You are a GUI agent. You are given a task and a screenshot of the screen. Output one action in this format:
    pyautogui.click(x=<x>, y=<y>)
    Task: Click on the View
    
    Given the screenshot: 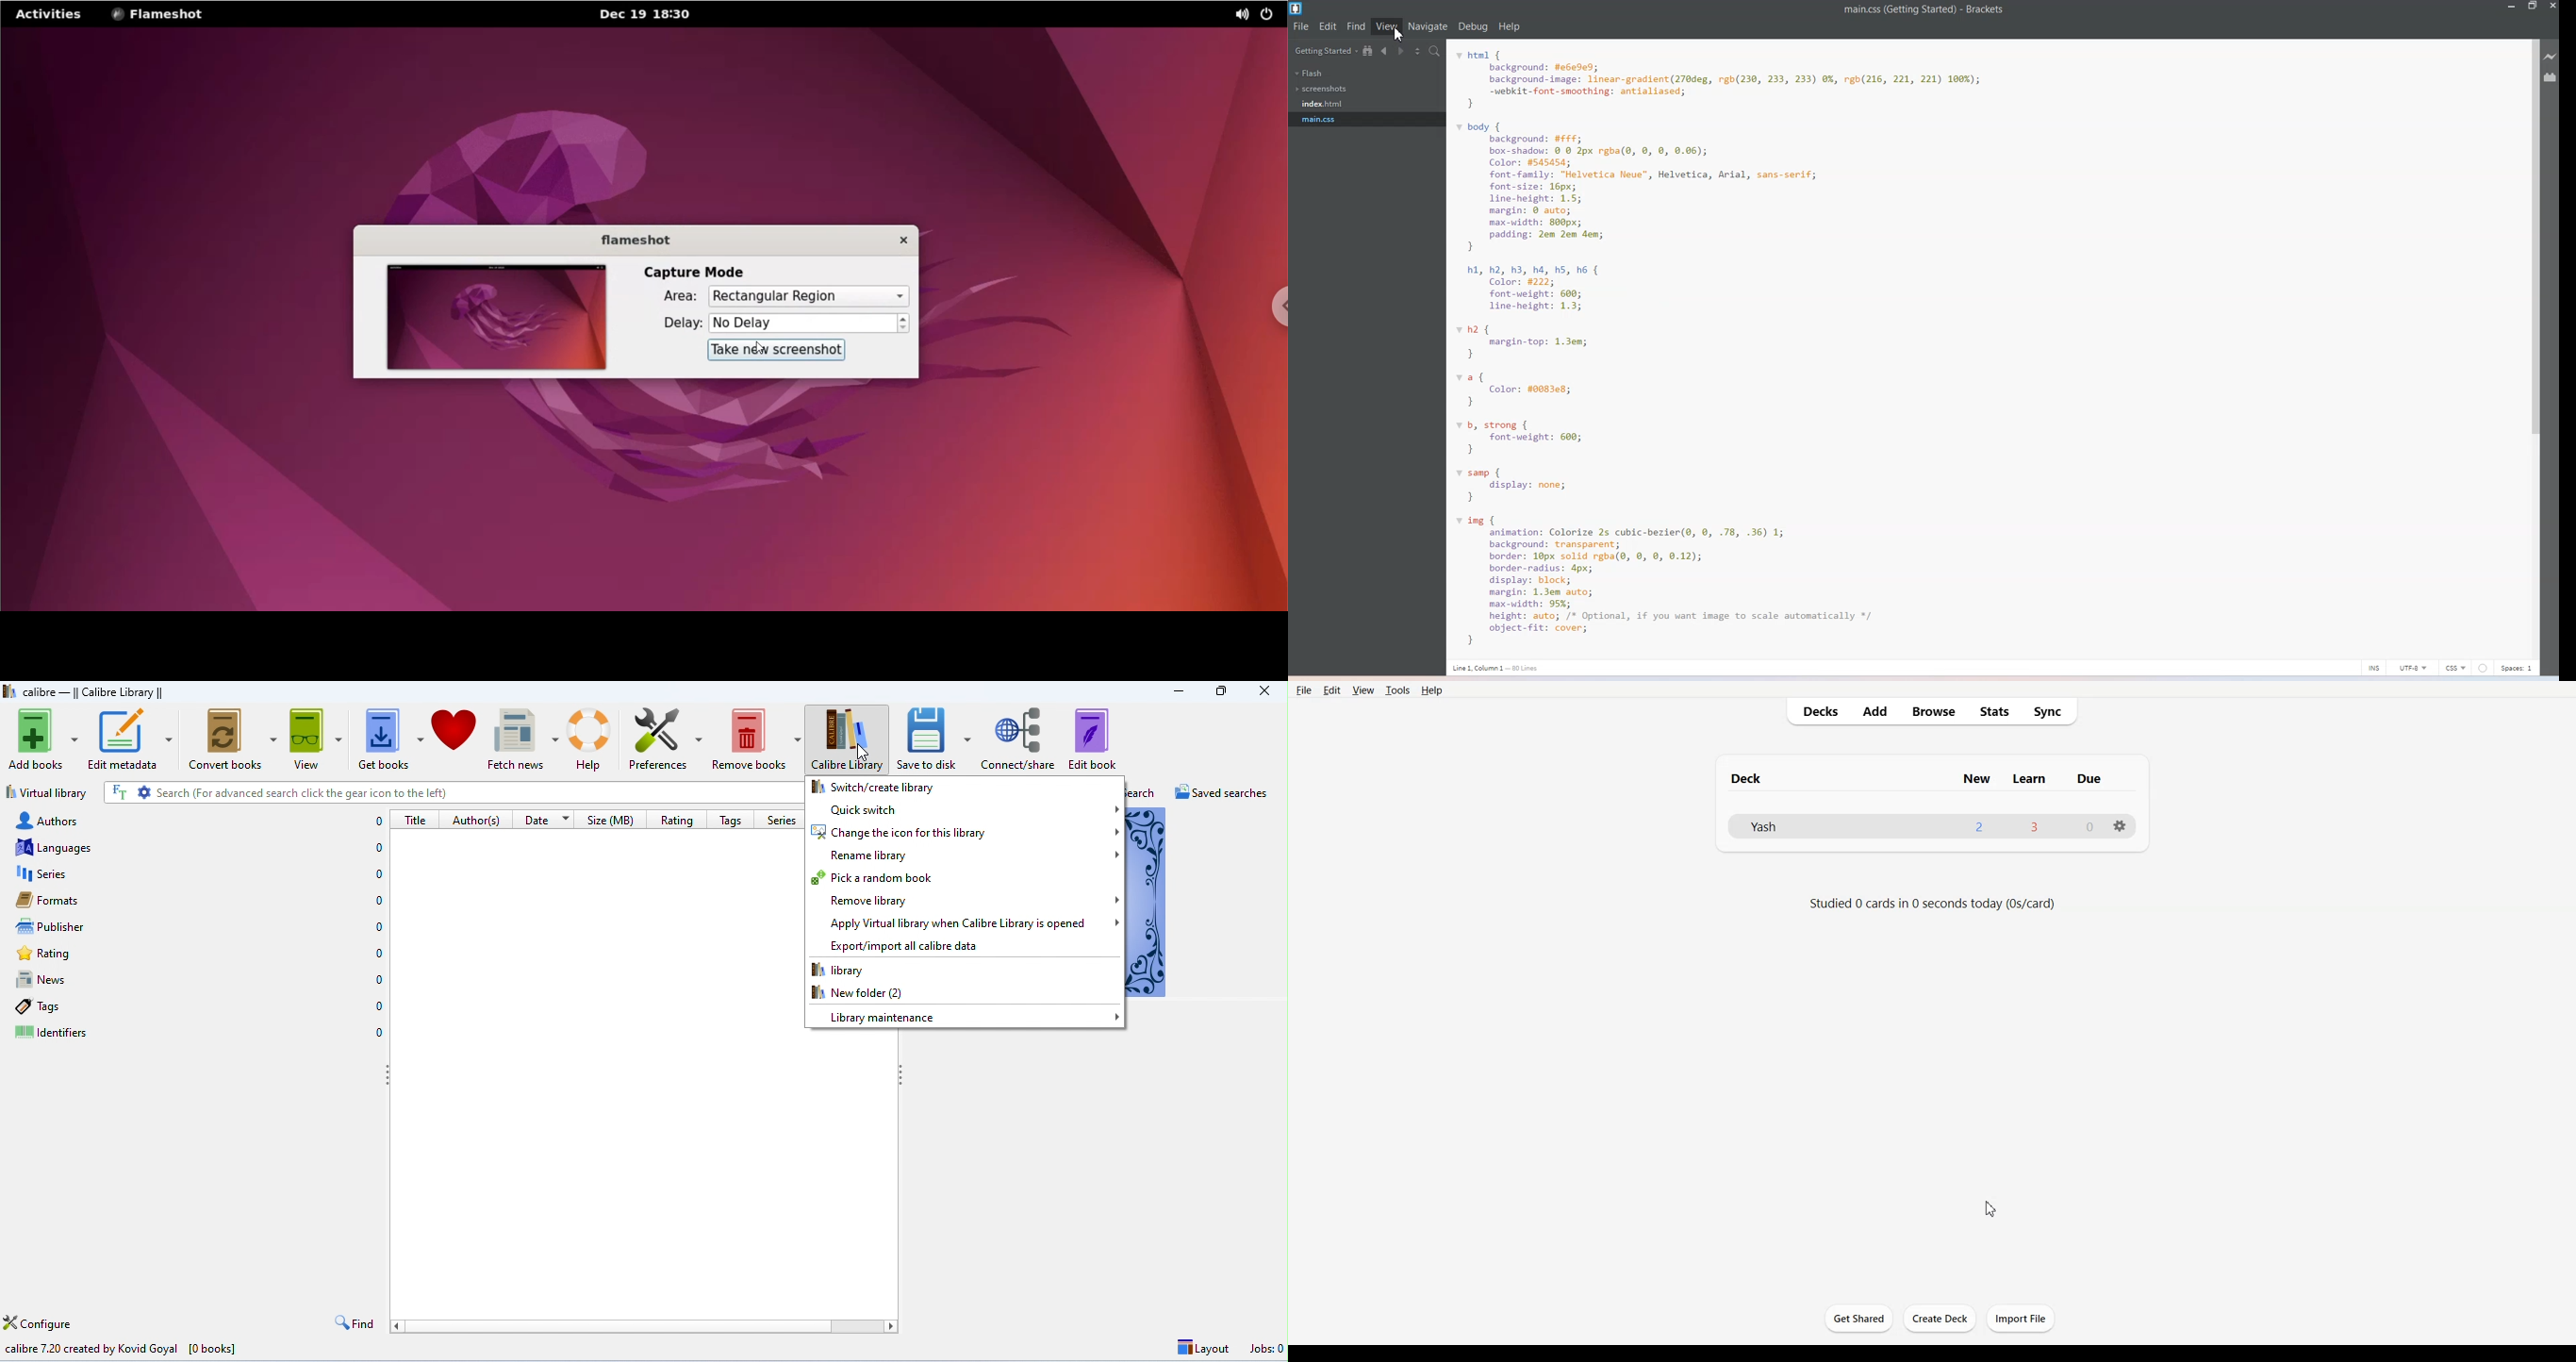 What is the action you would take?
    pyautogui.click(x=1362, y=690)
    